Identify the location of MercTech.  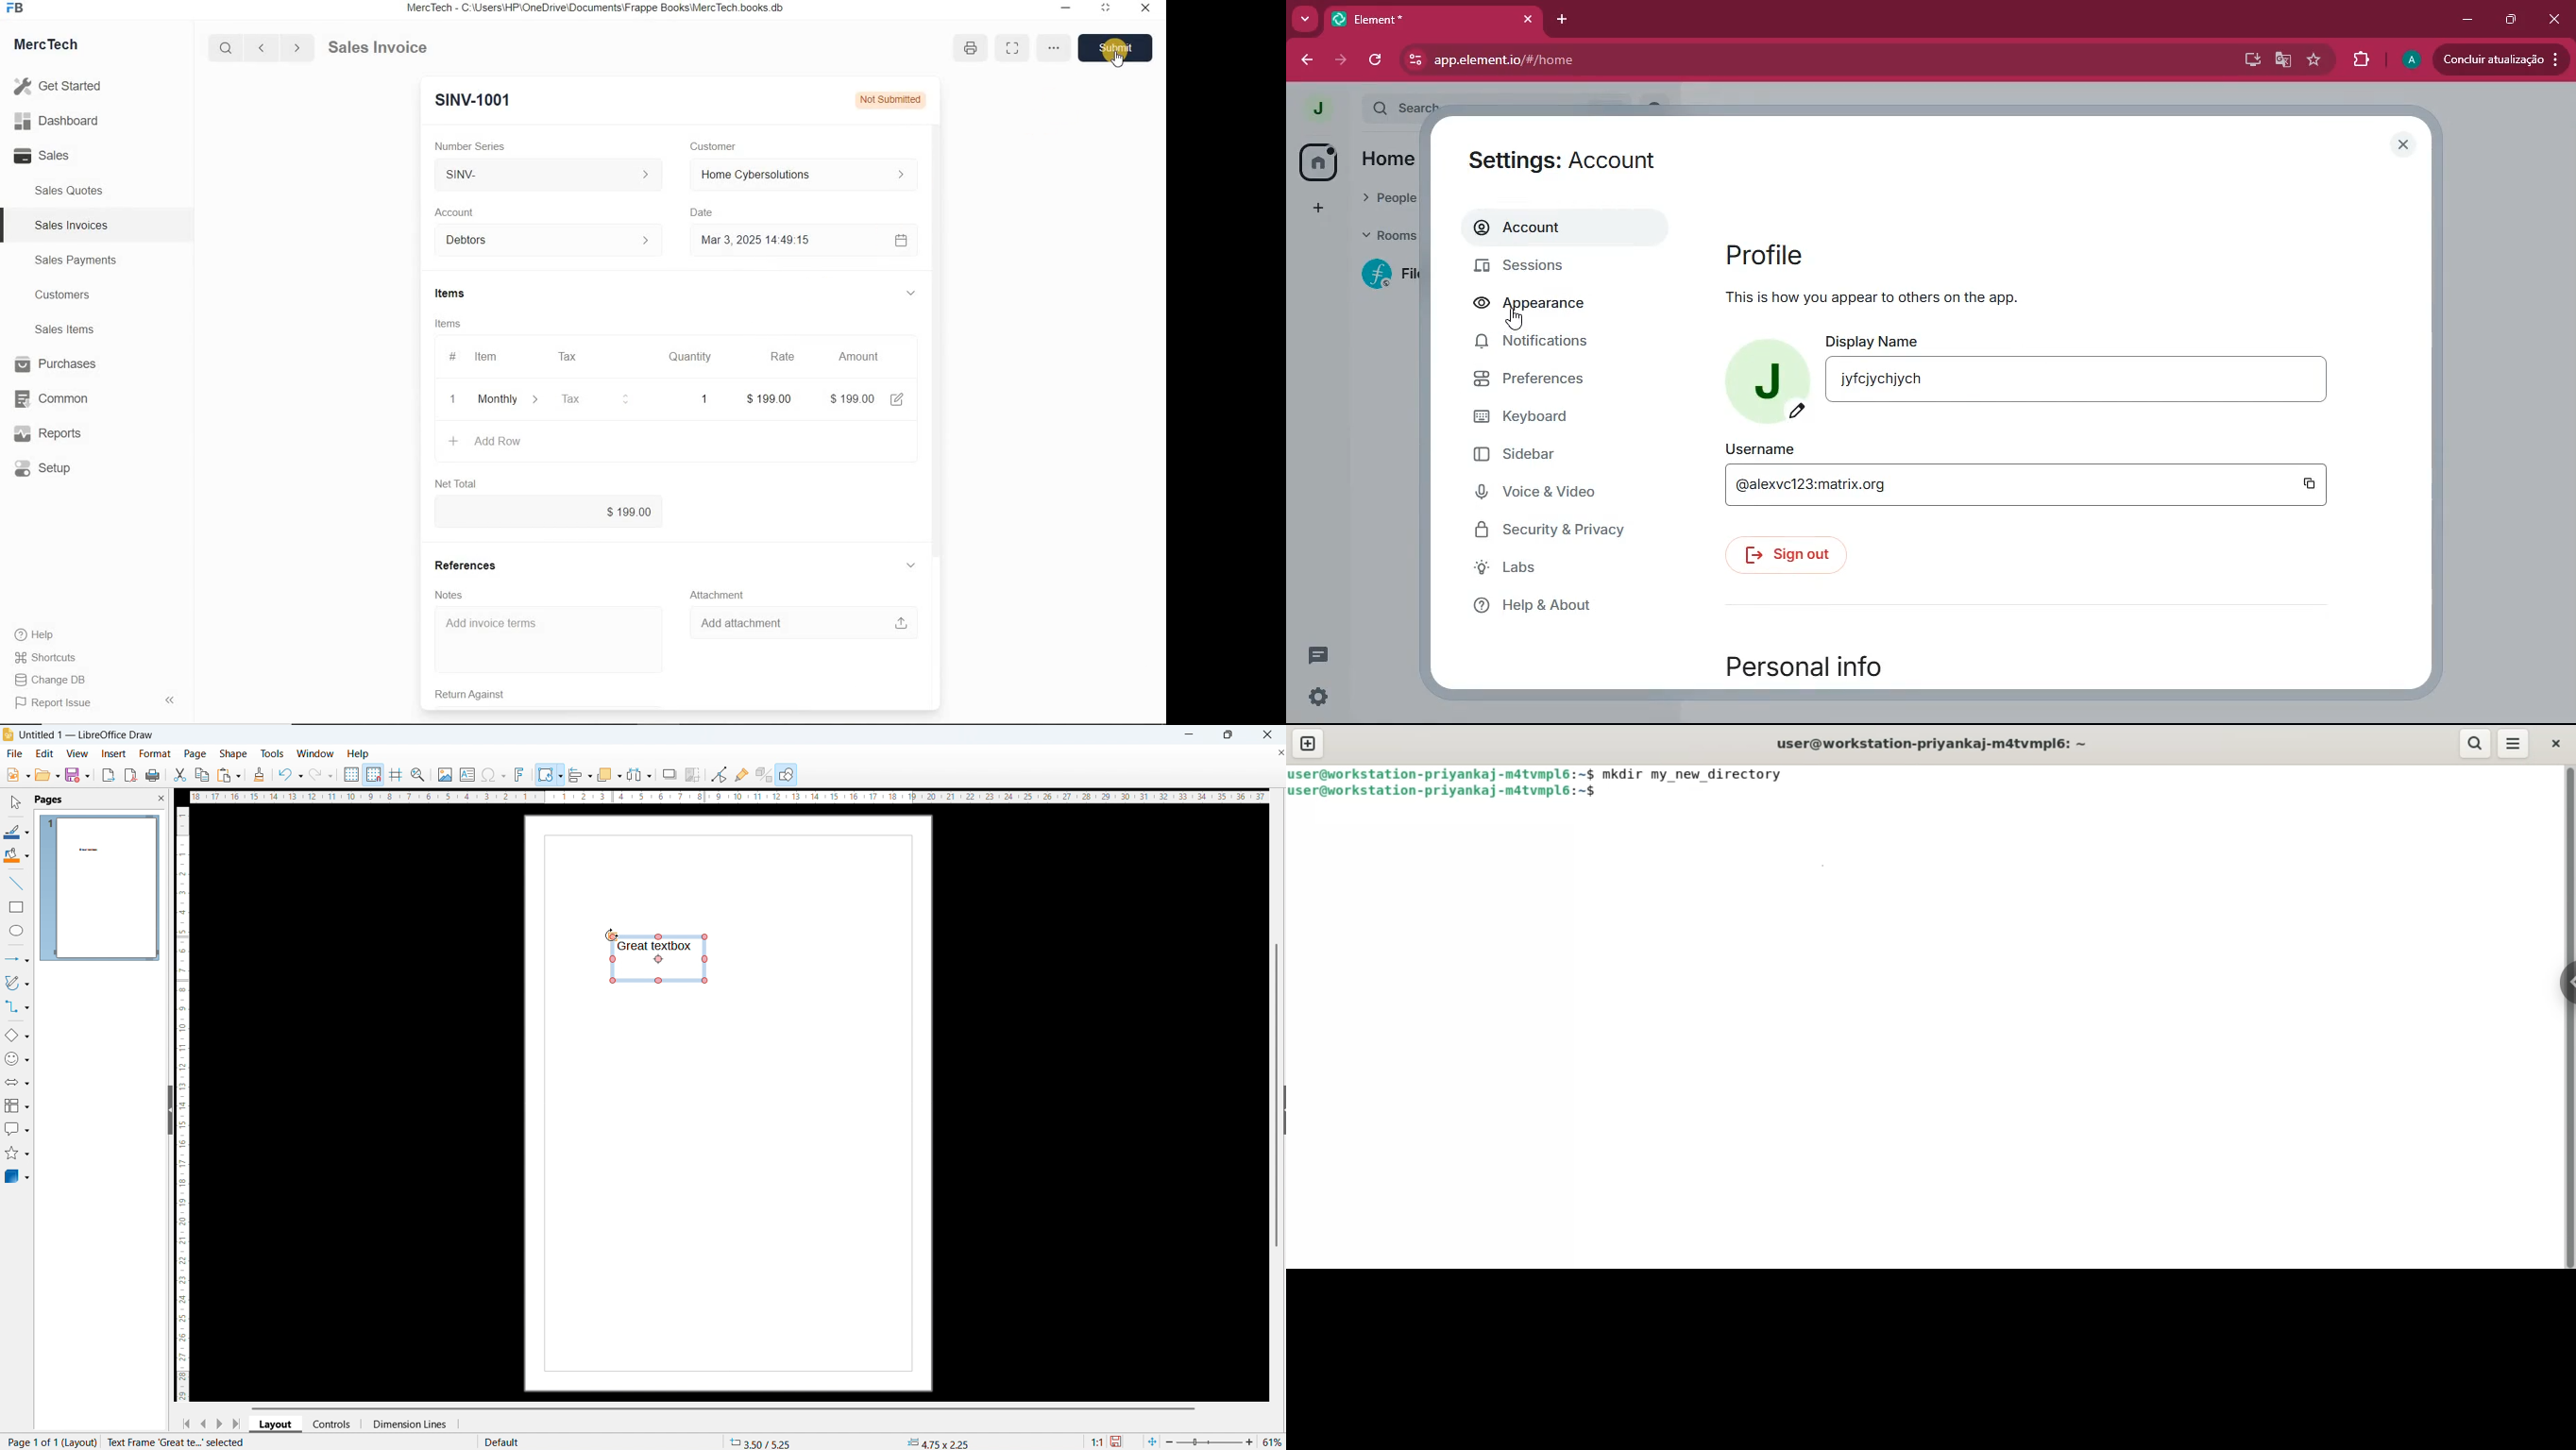
(53, 47).